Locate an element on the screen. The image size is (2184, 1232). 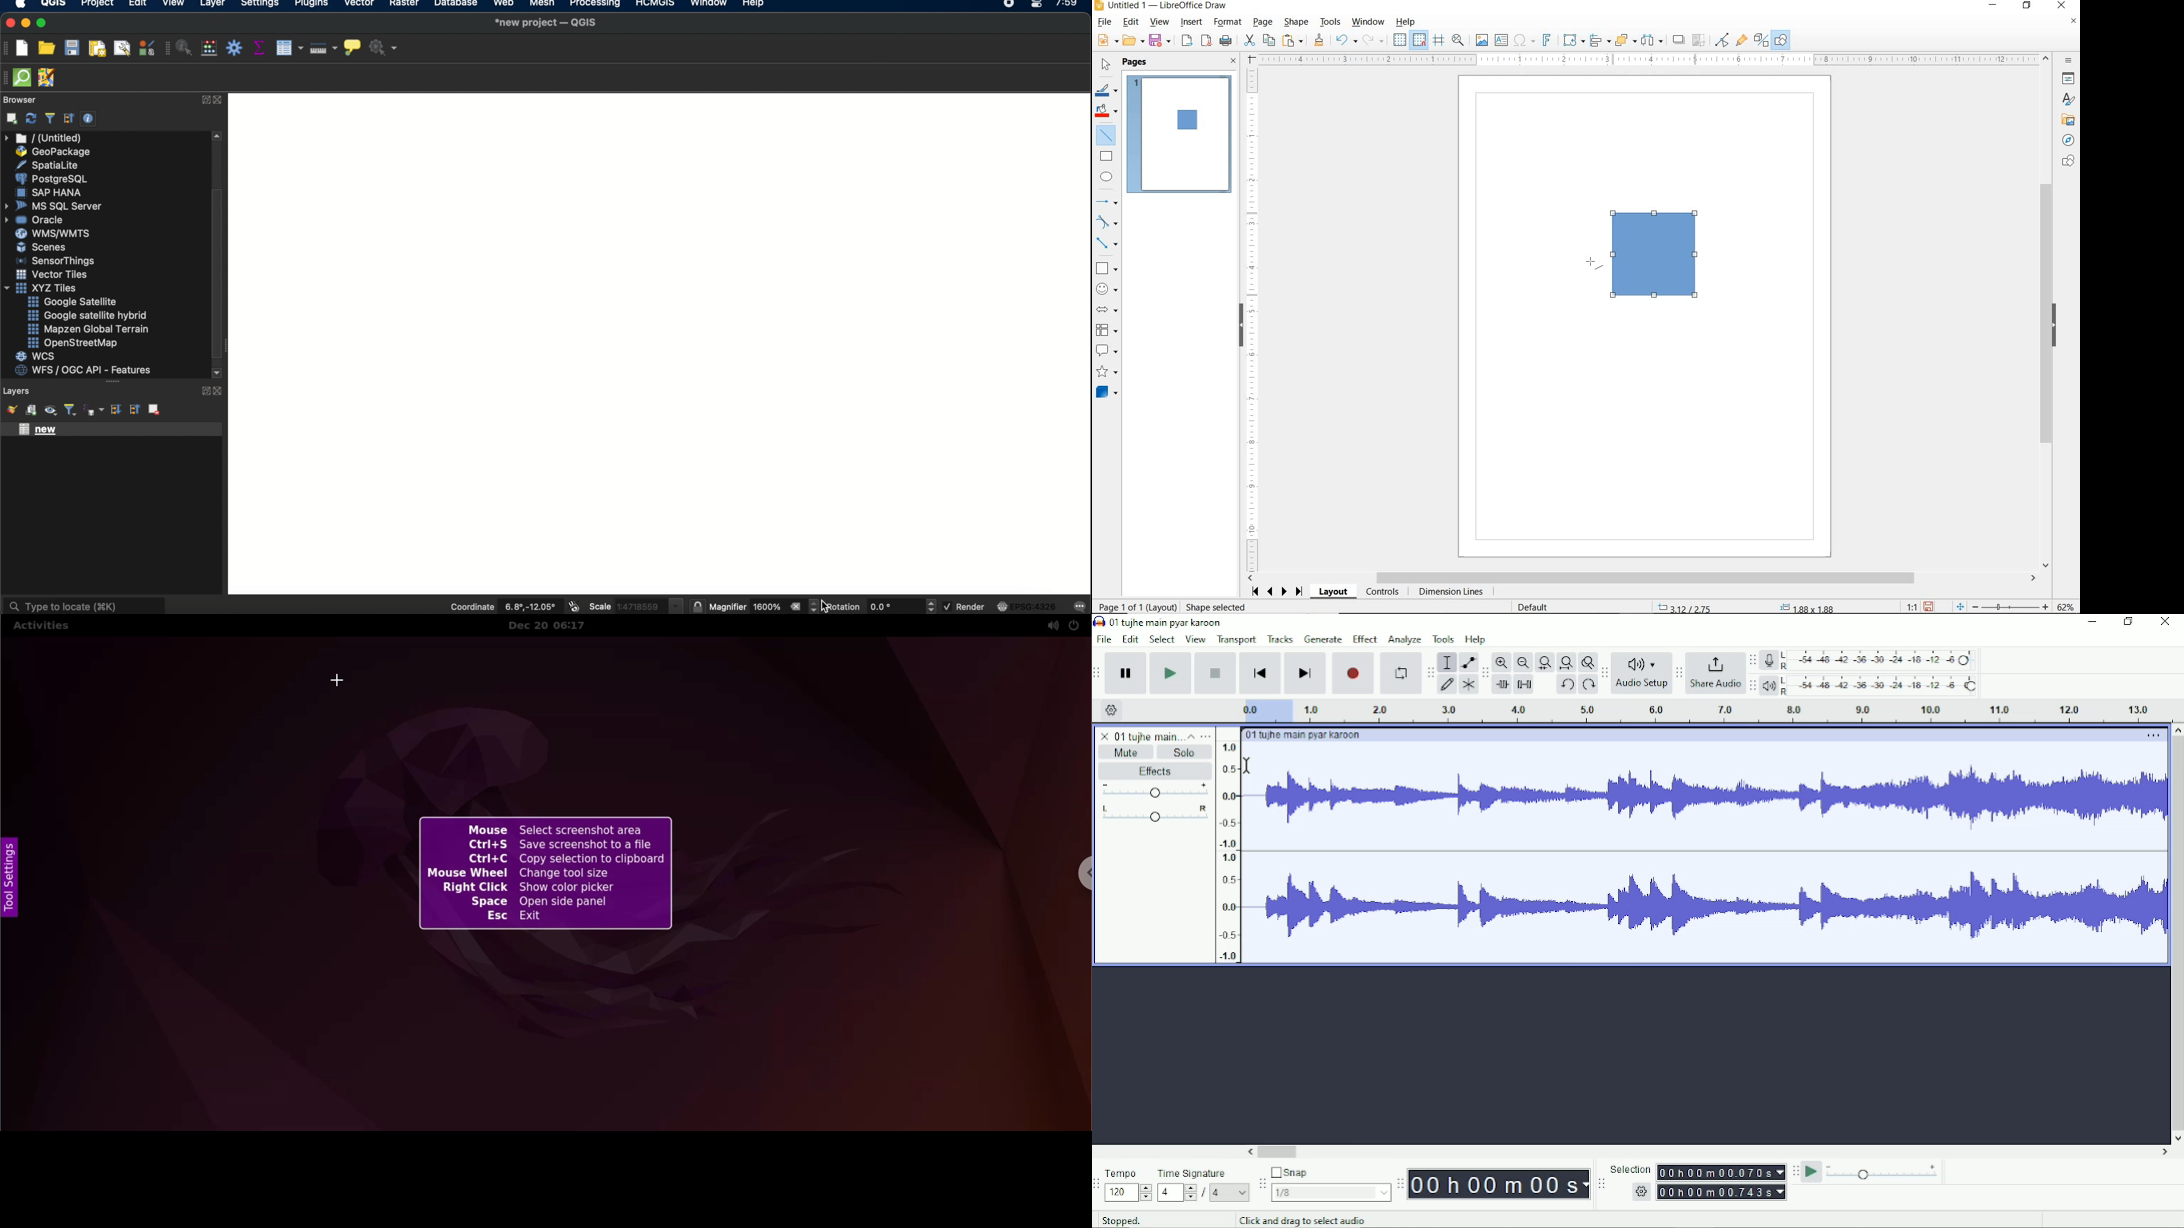
Audio Waves is located at coordinates (1713, 801).